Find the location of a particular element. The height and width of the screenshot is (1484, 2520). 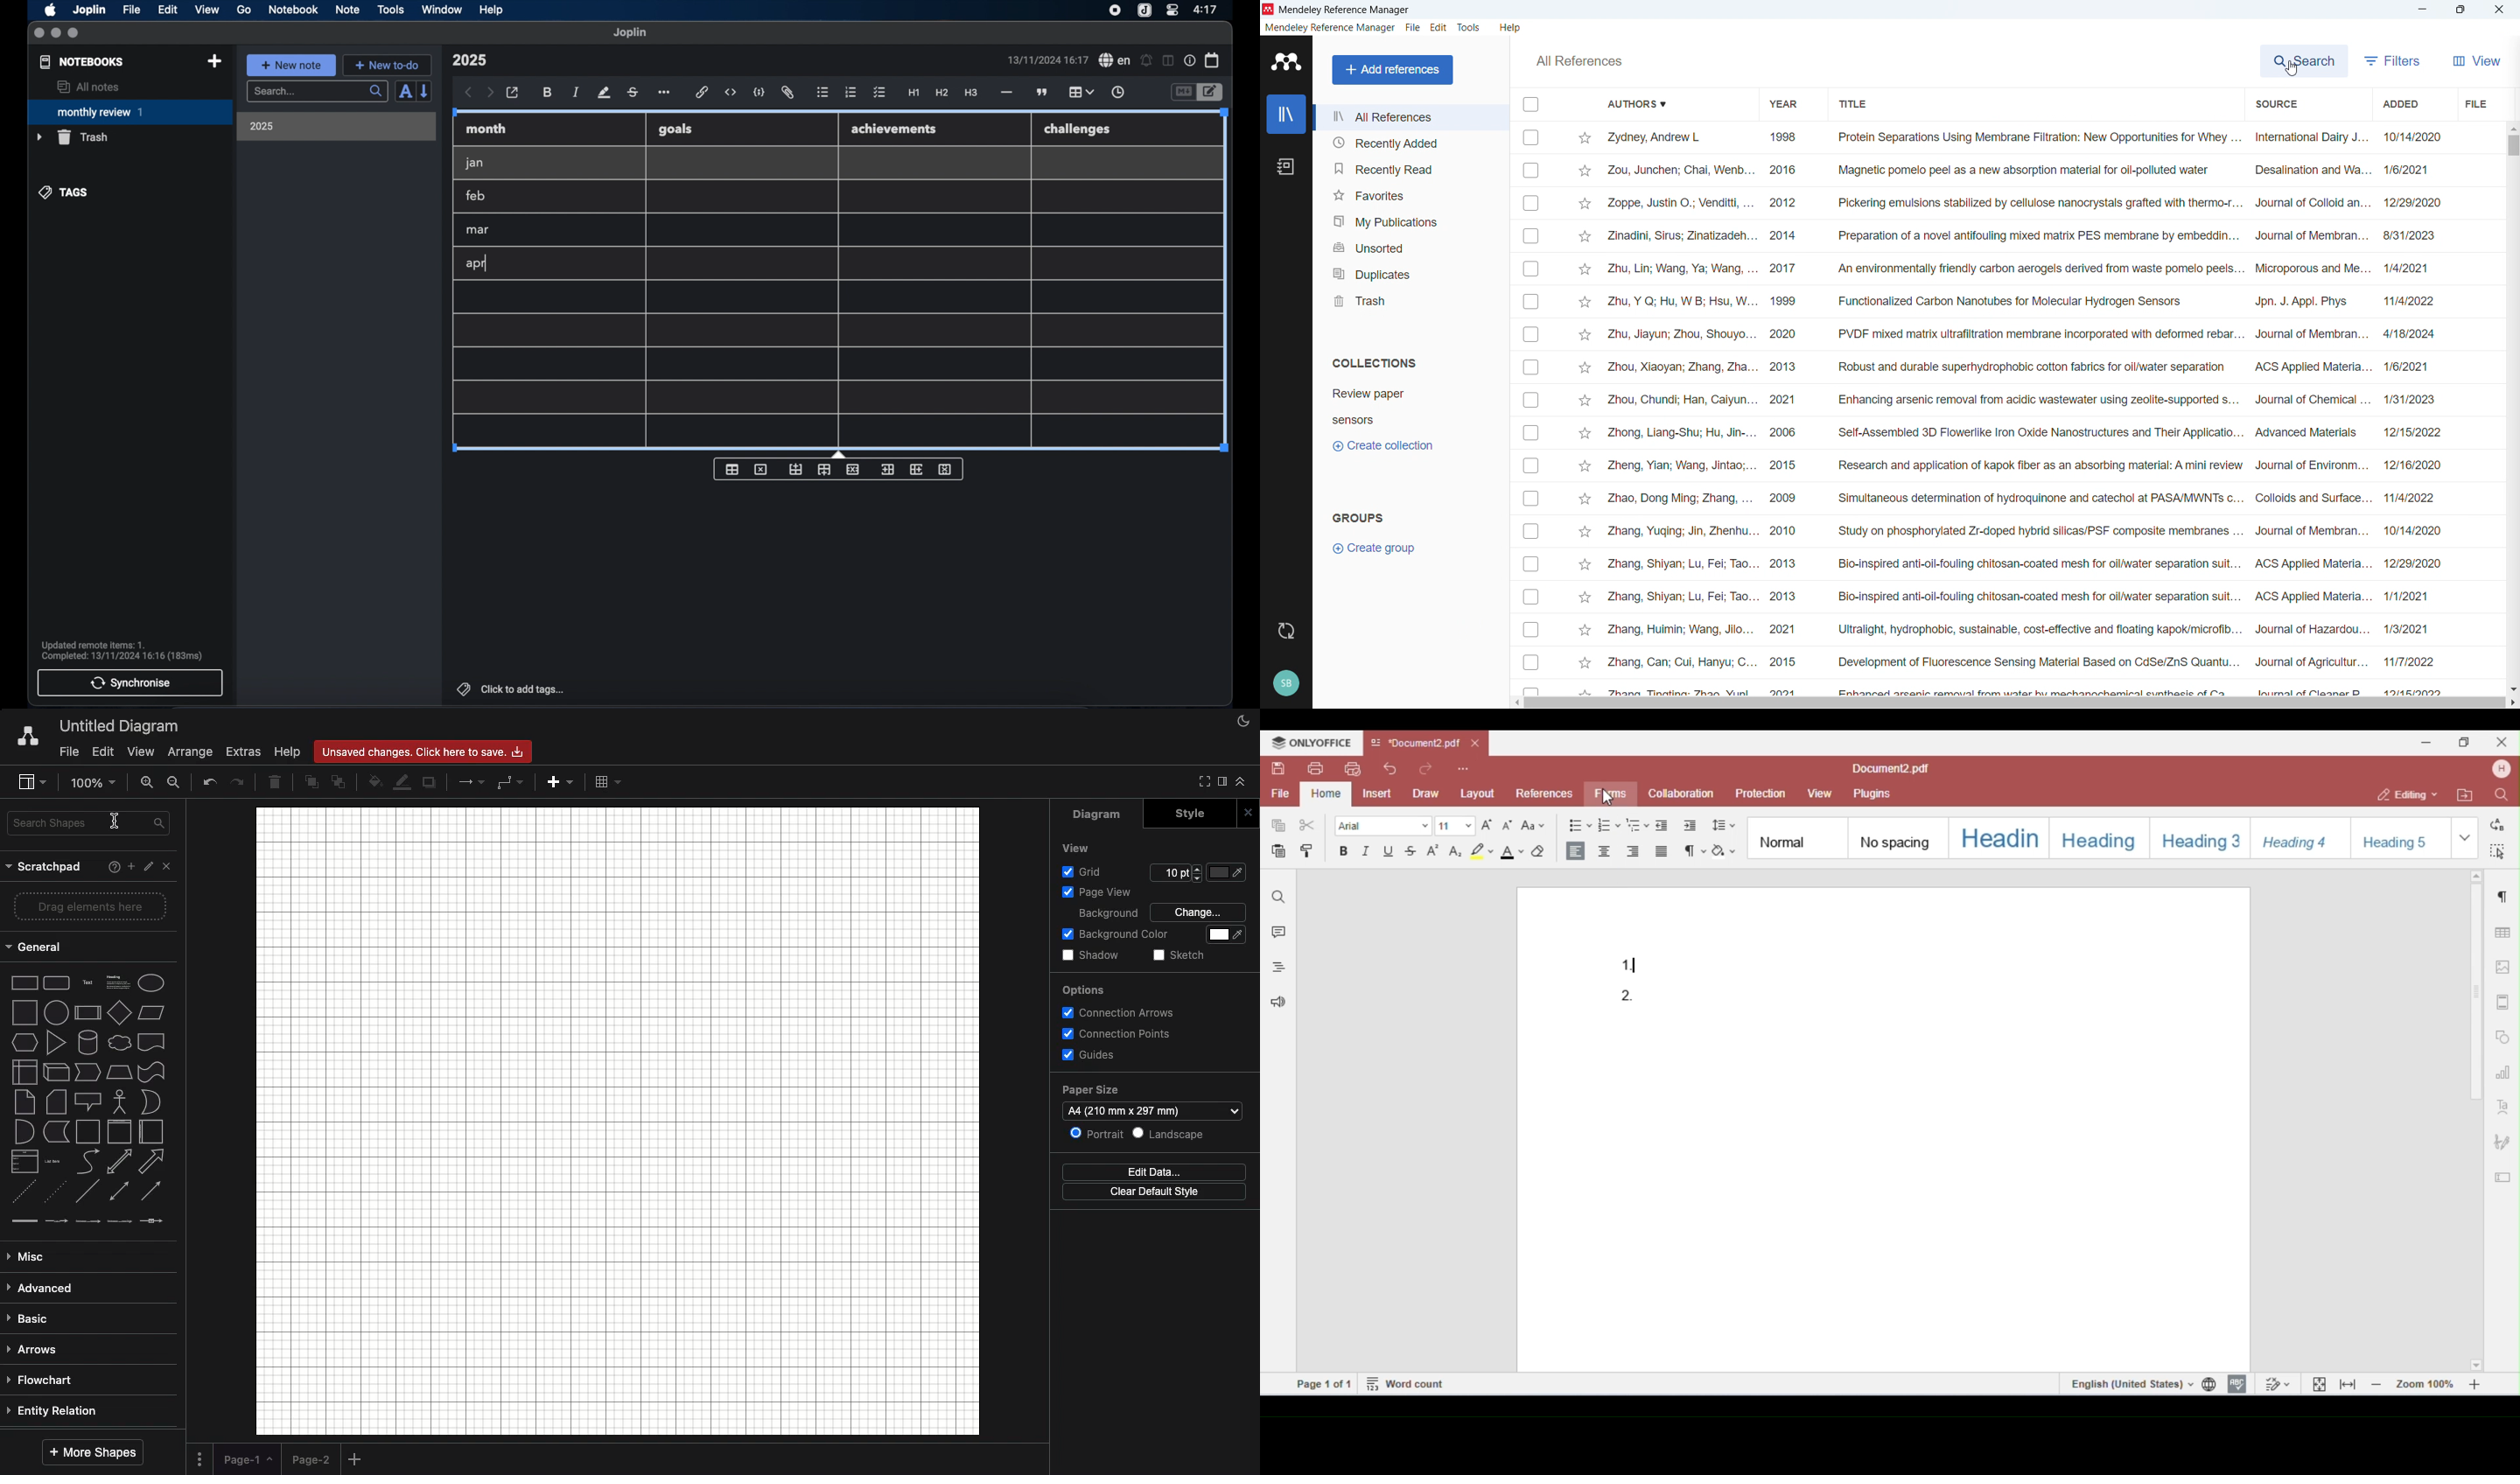

Clear default style is located at coordinates (1137, 1193).